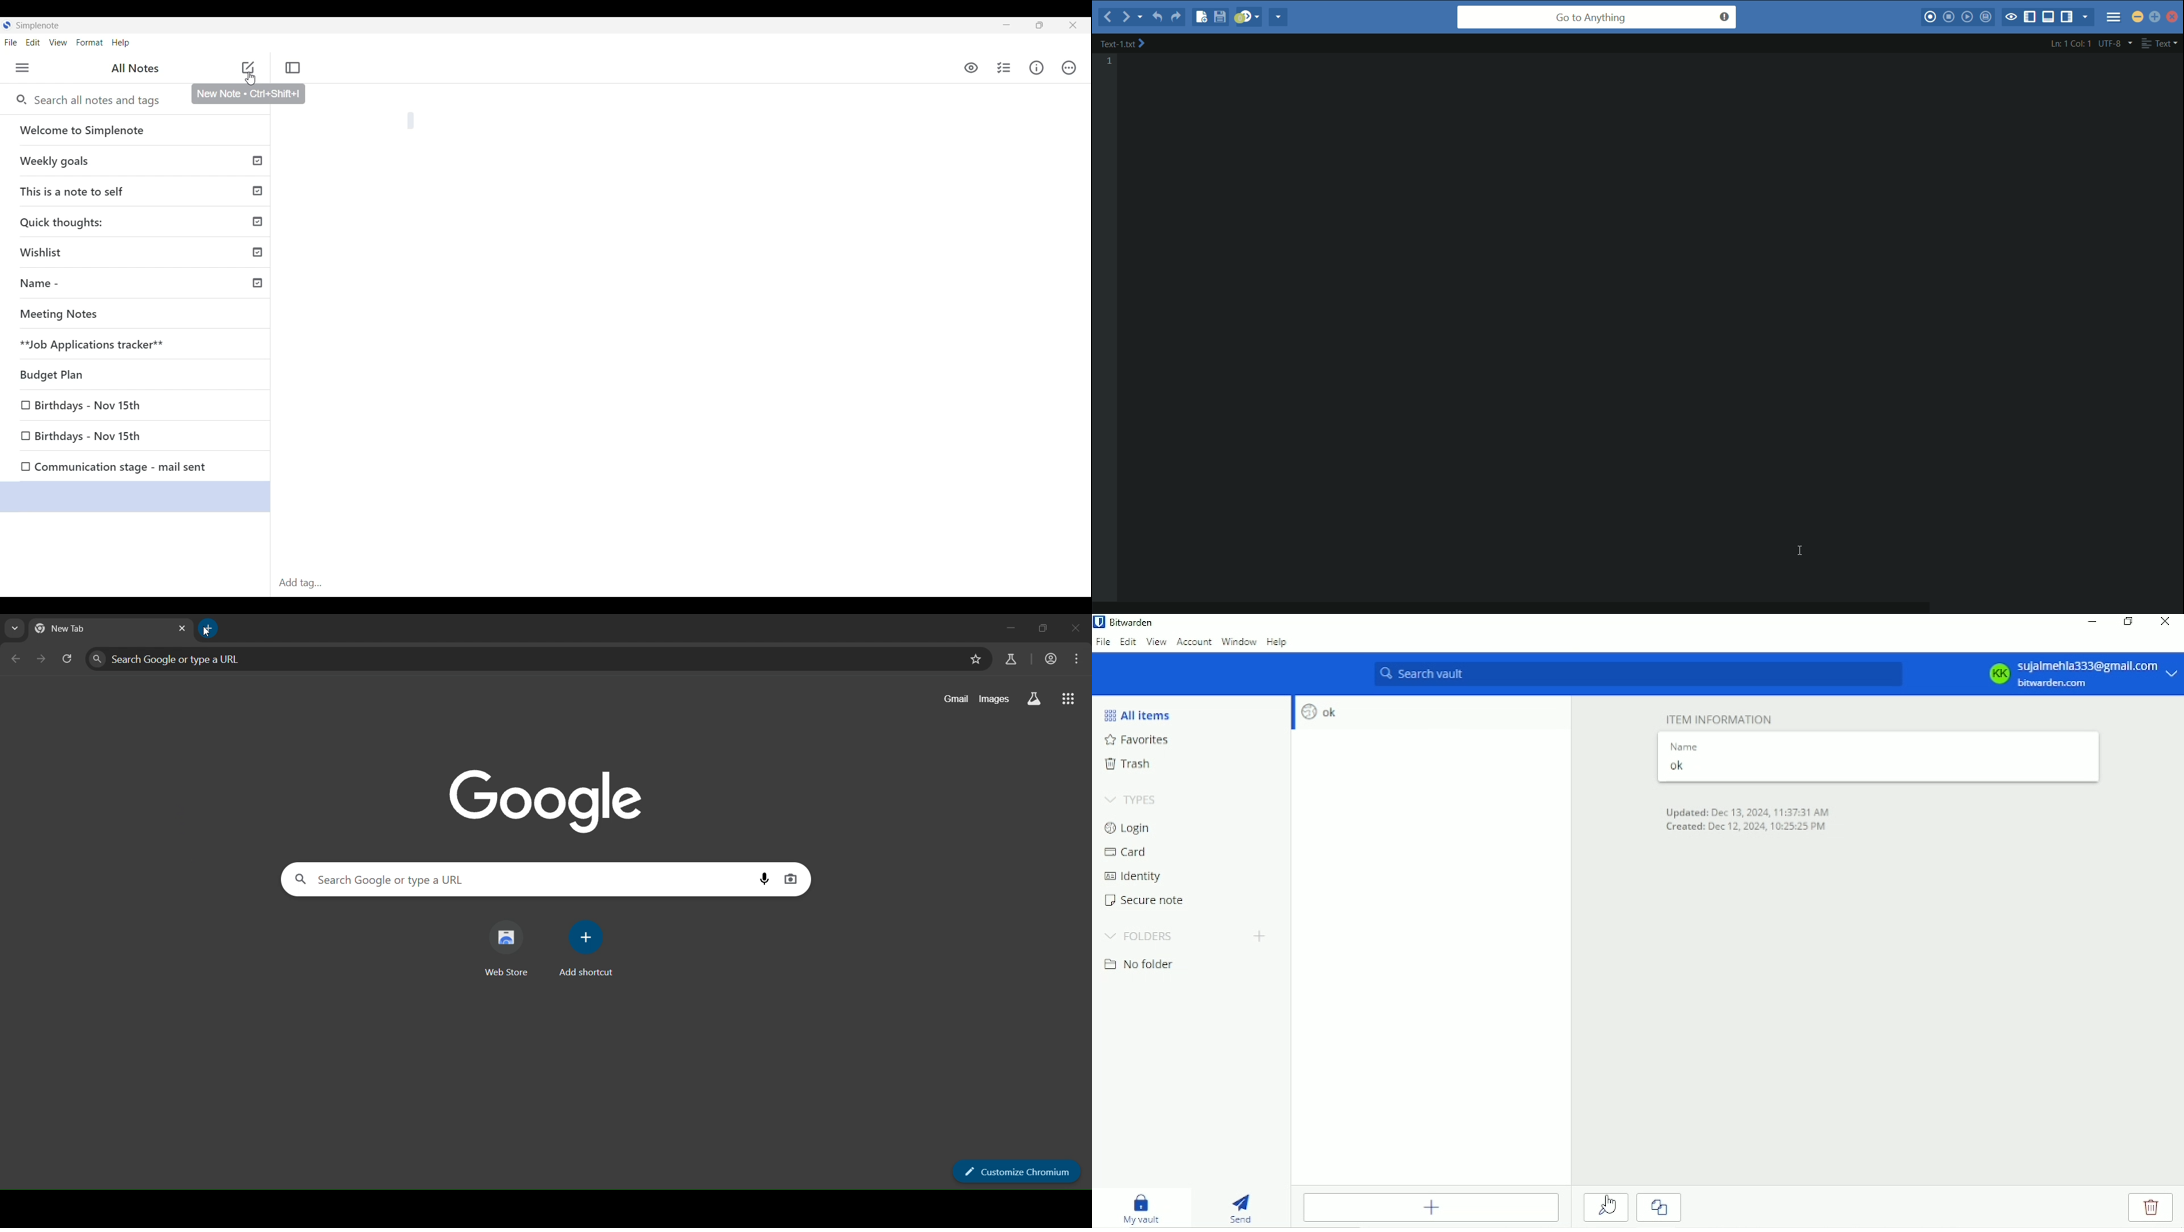 This screenshot has height=1232, width=2184. I want to click on My vault, so click(1145, 1208).